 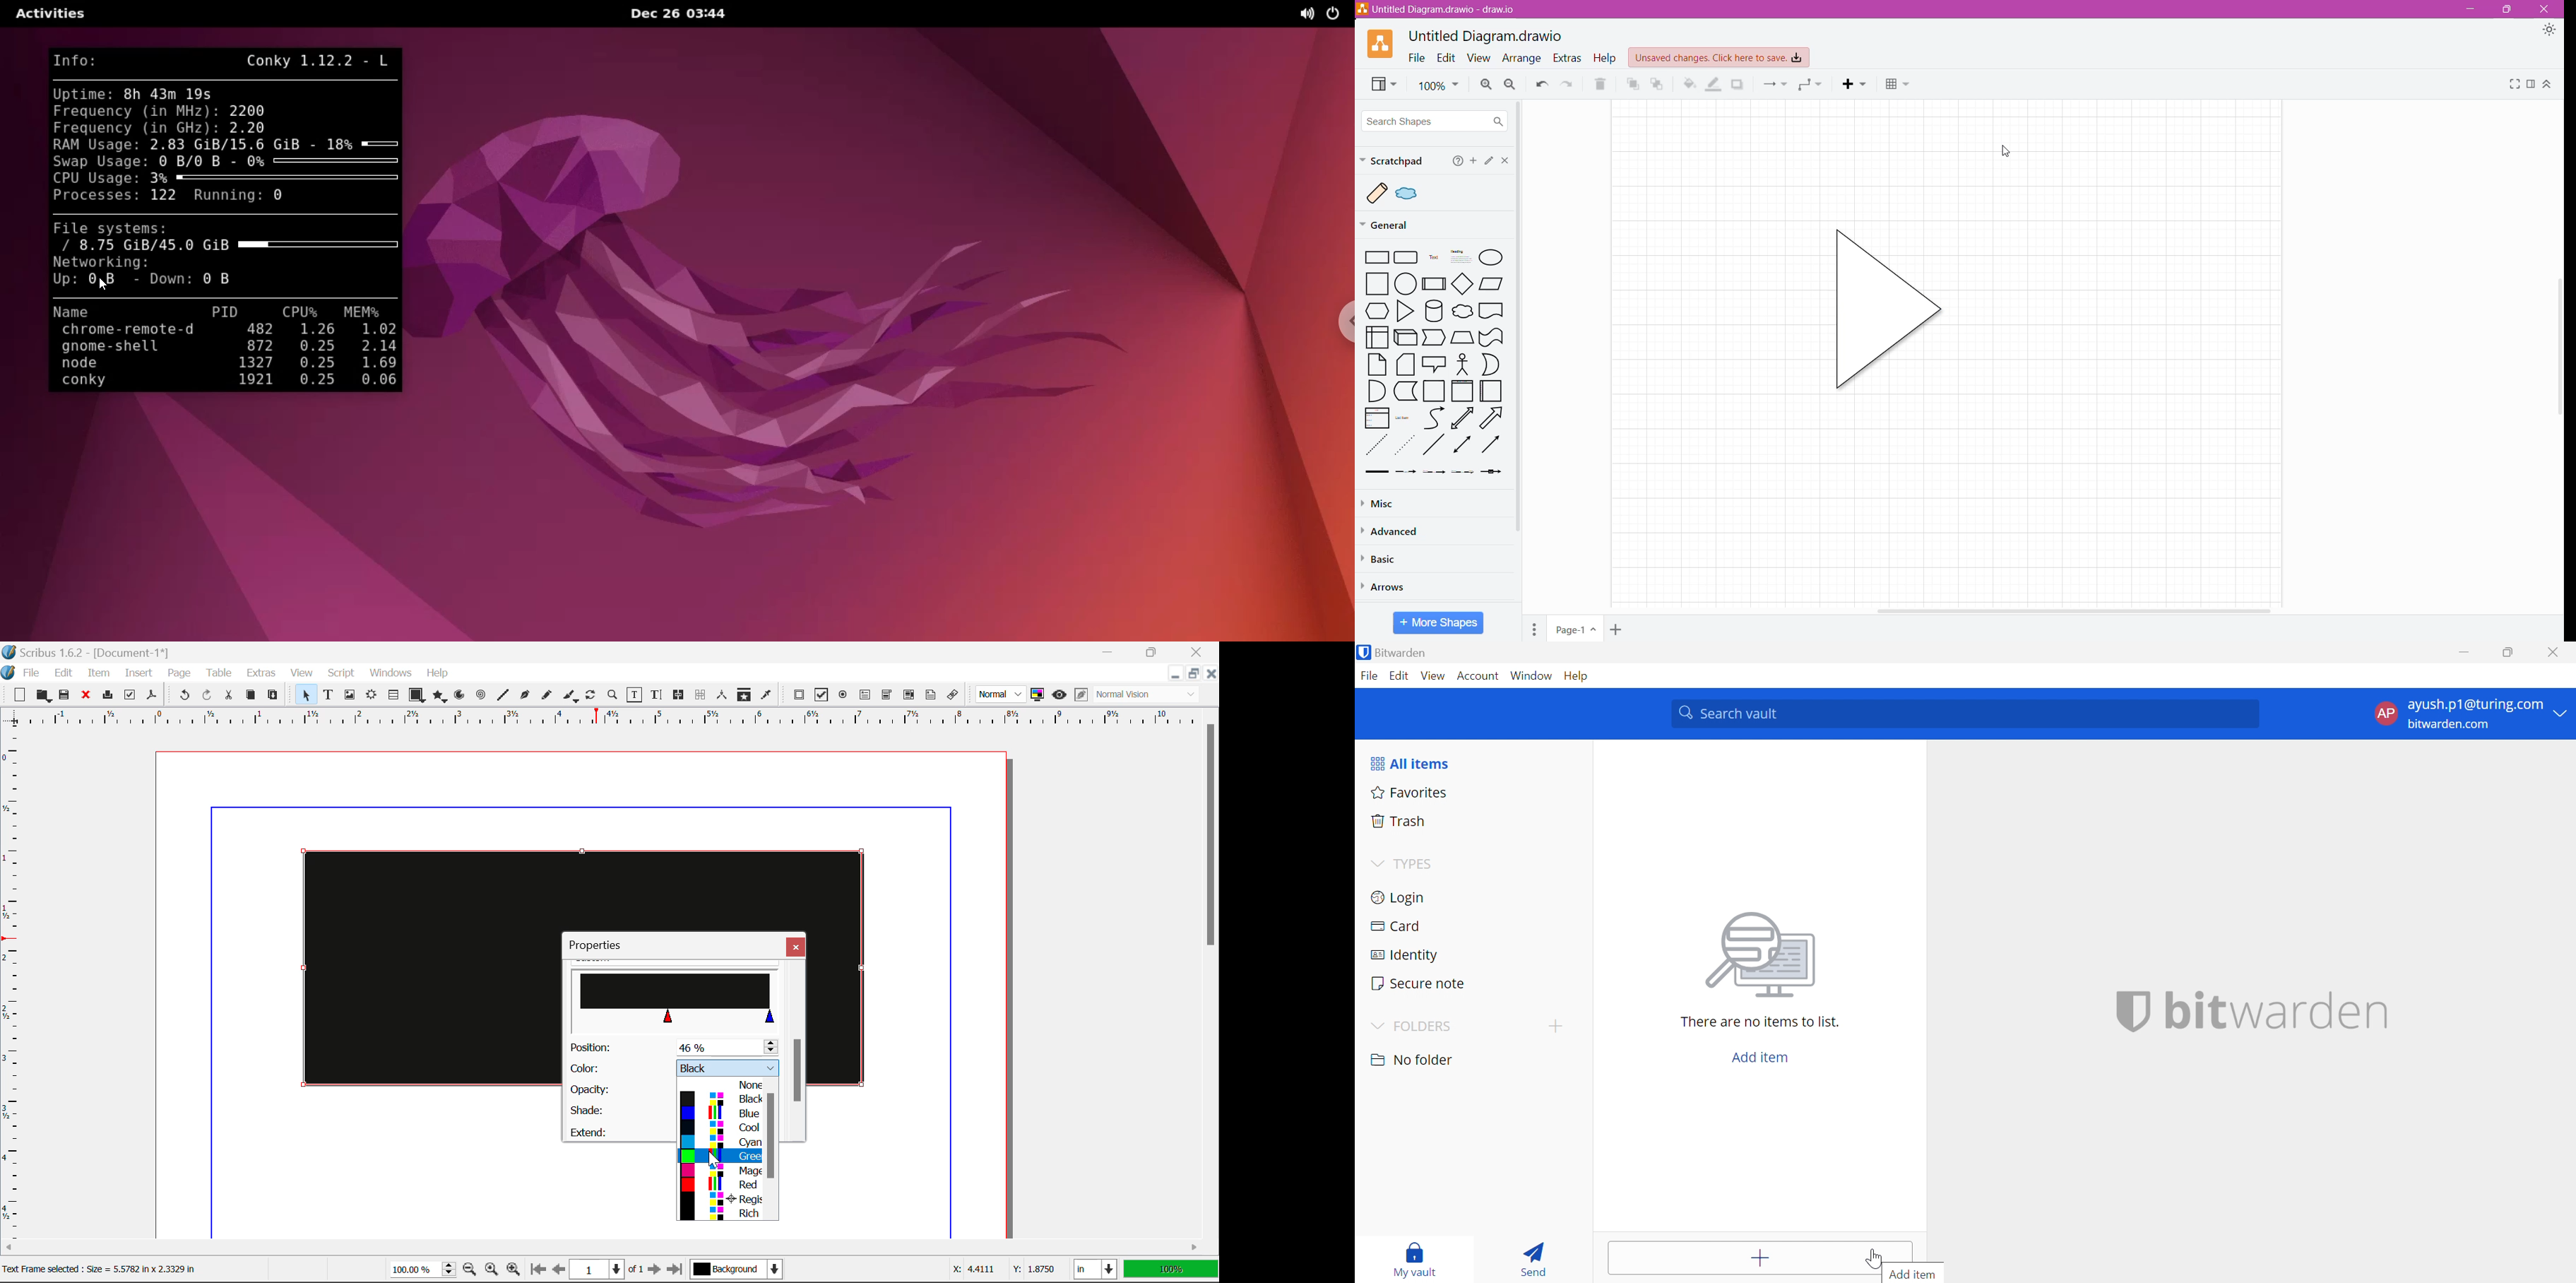 I want to click on PDF Text Fields, so click(x=865, y=695).